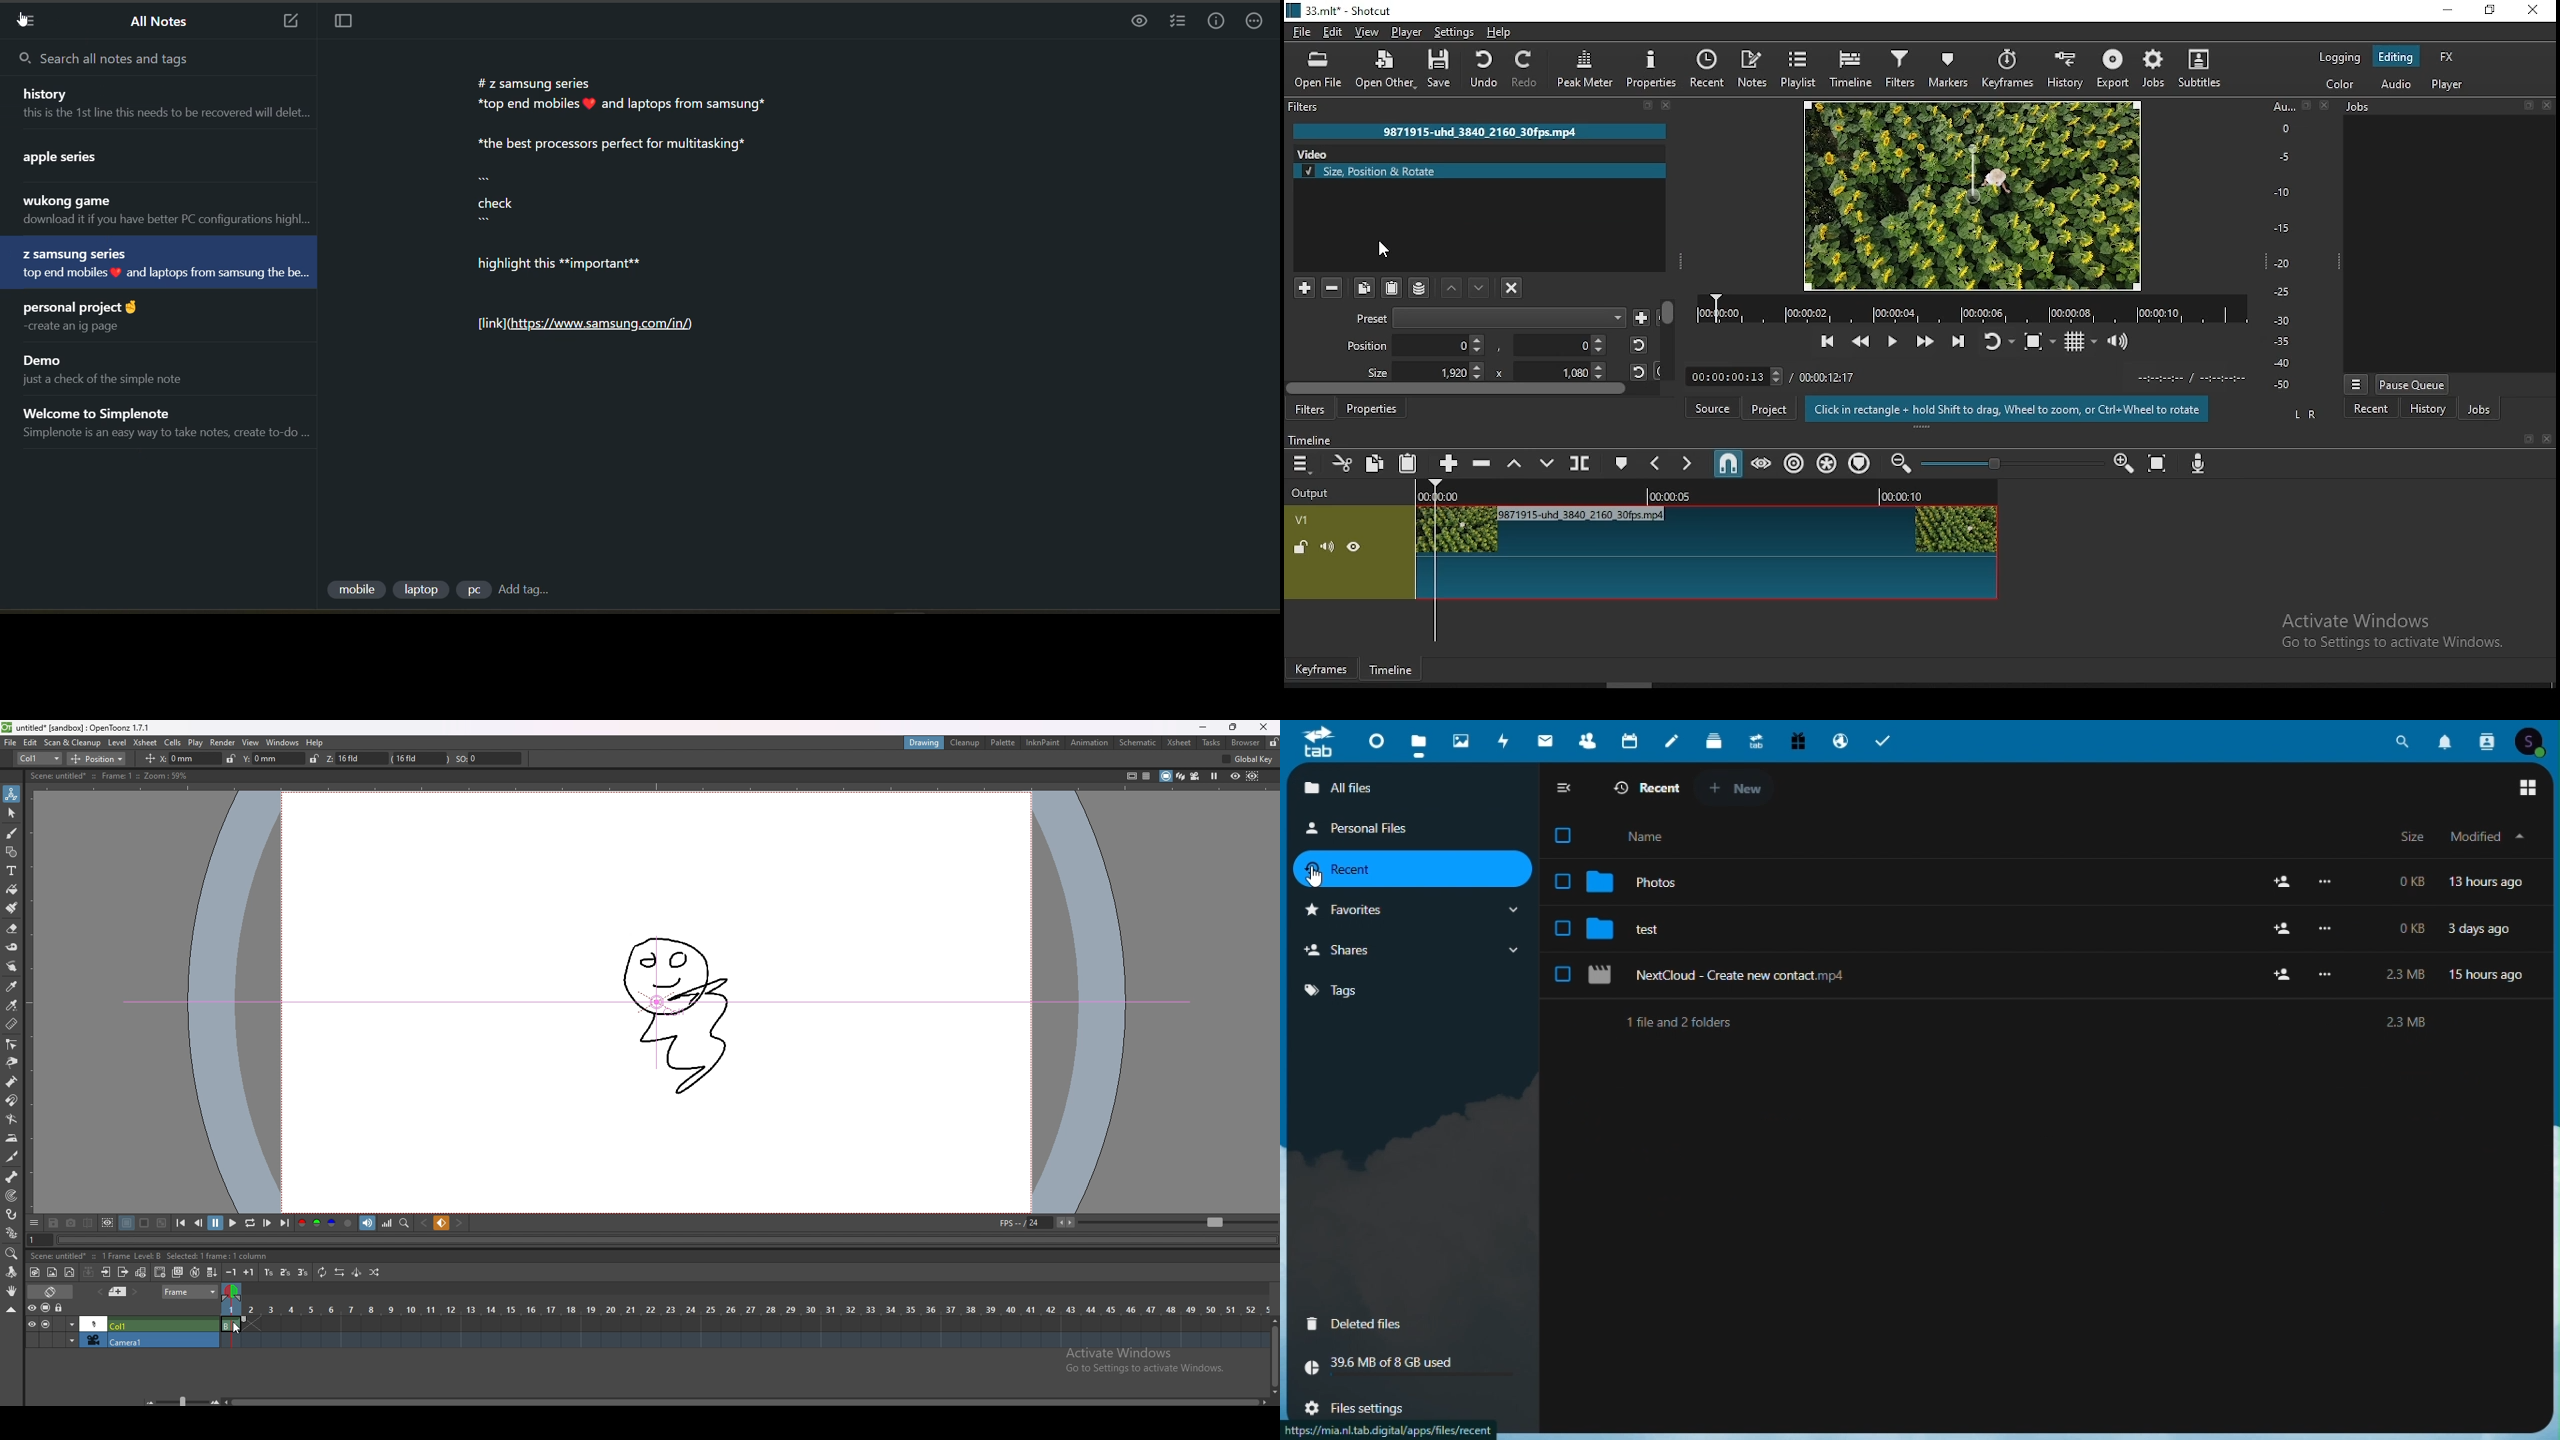 This screenshot has height=1456, width=2576. I want to click on recent, so click(1710, 68).